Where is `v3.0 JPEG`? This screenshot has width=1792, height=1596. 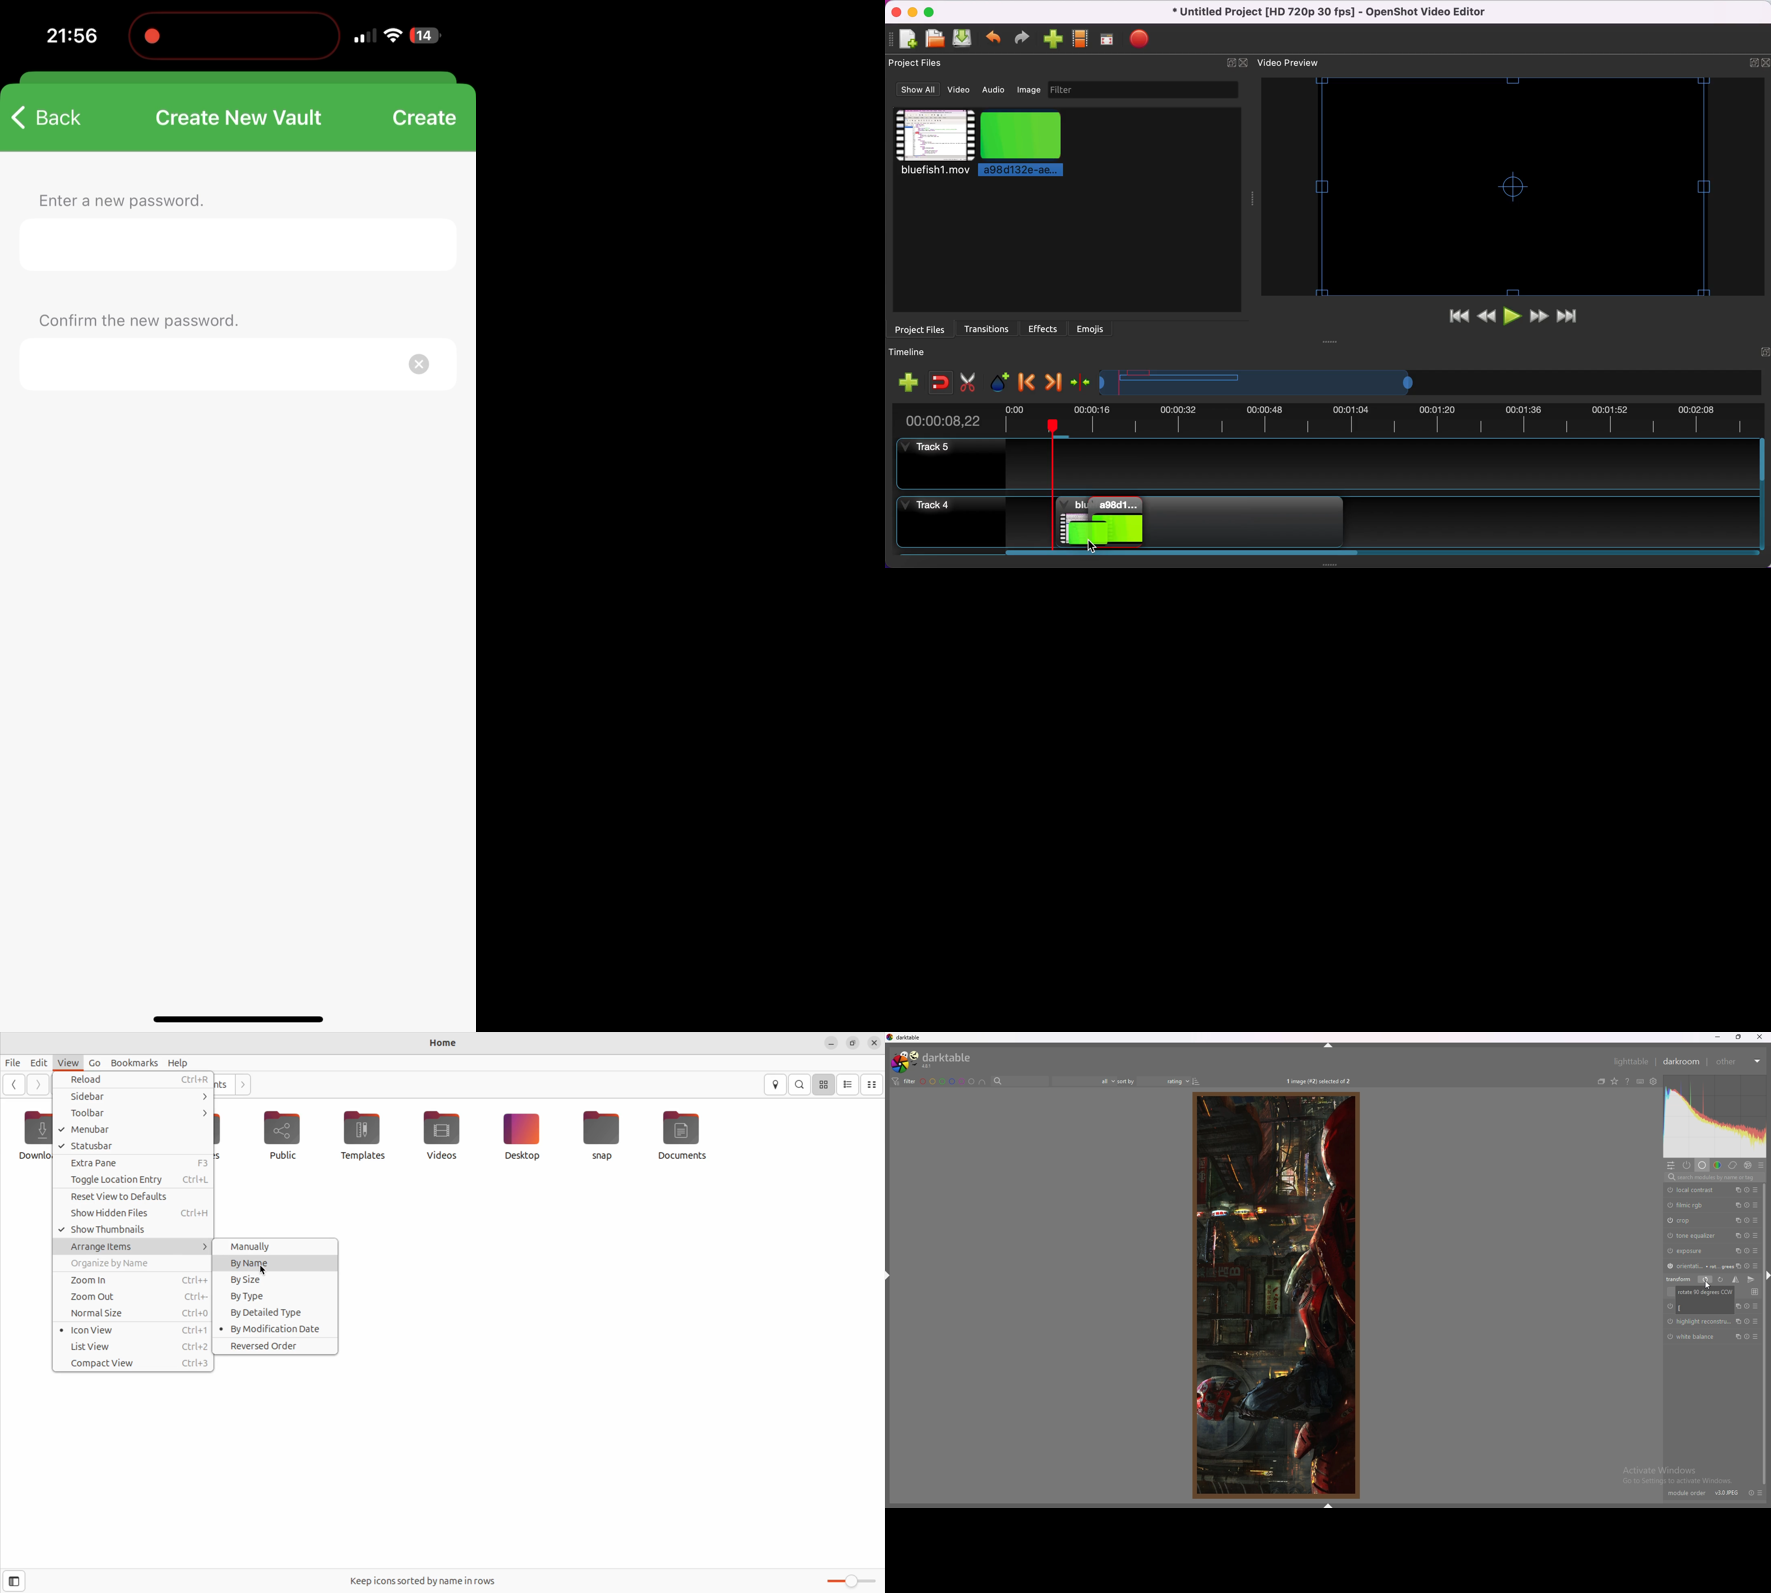
v3.0 JPEG is located at coordinates (1726, 1493).